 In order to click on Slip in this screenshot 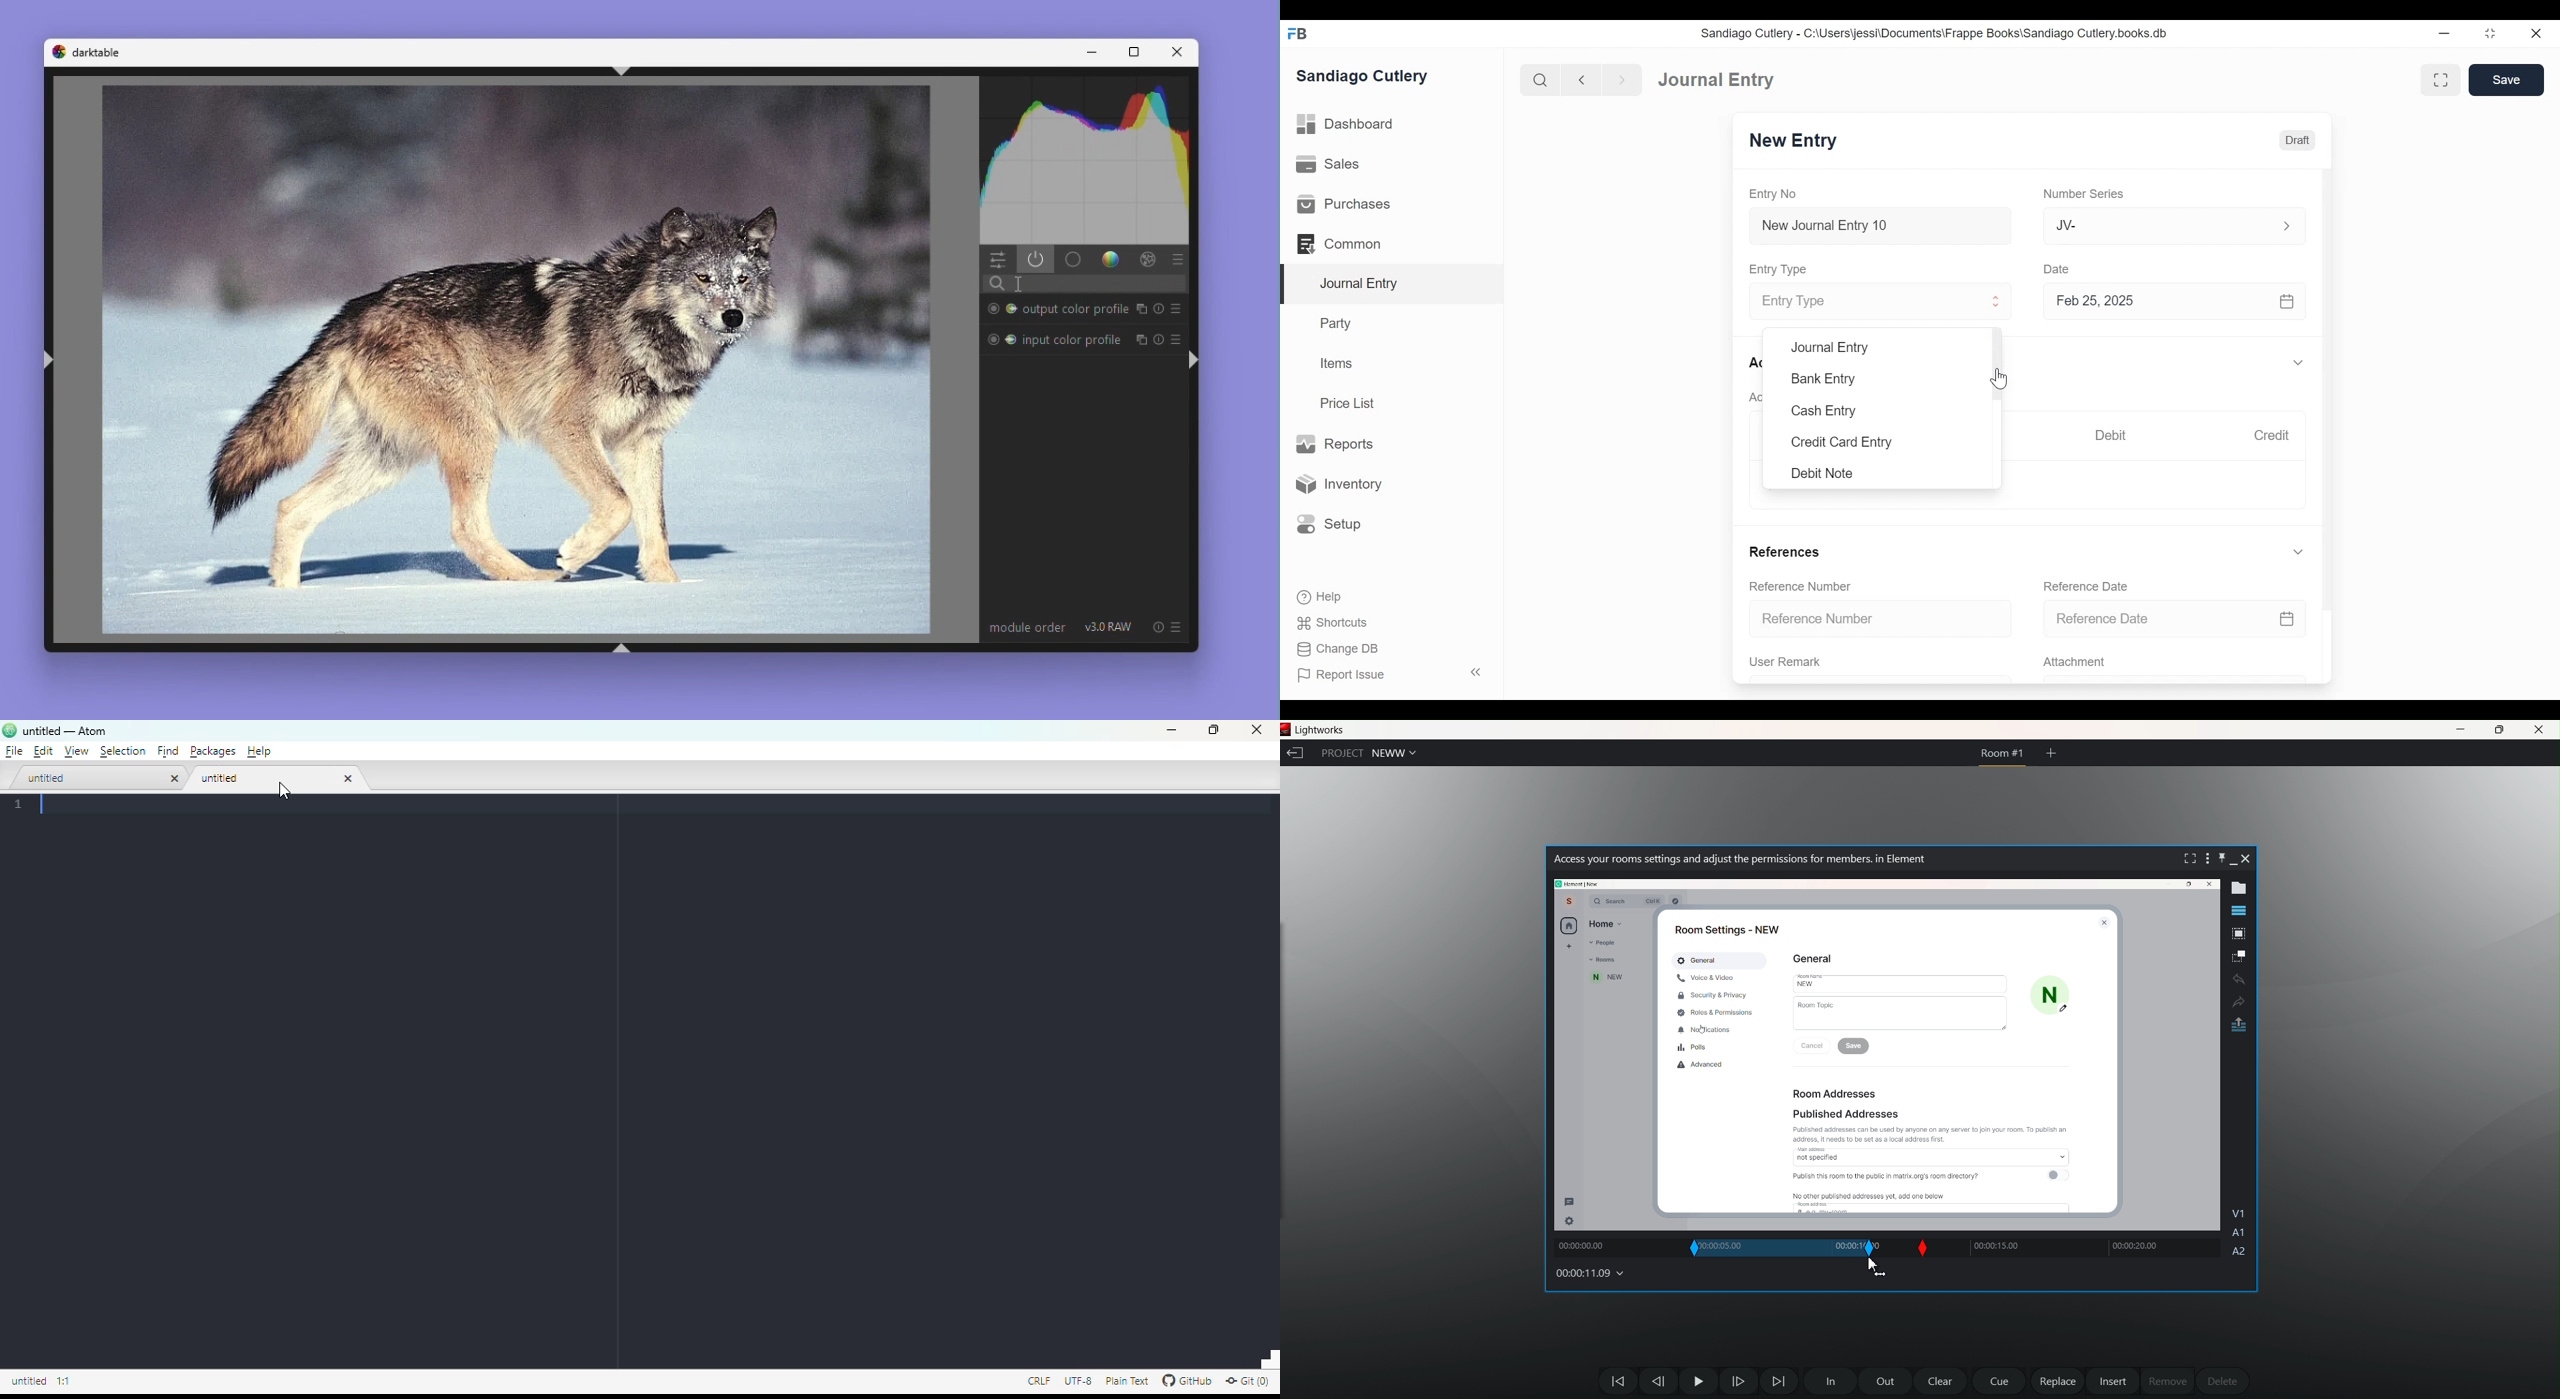, I will do `click(1922, 1249)`.